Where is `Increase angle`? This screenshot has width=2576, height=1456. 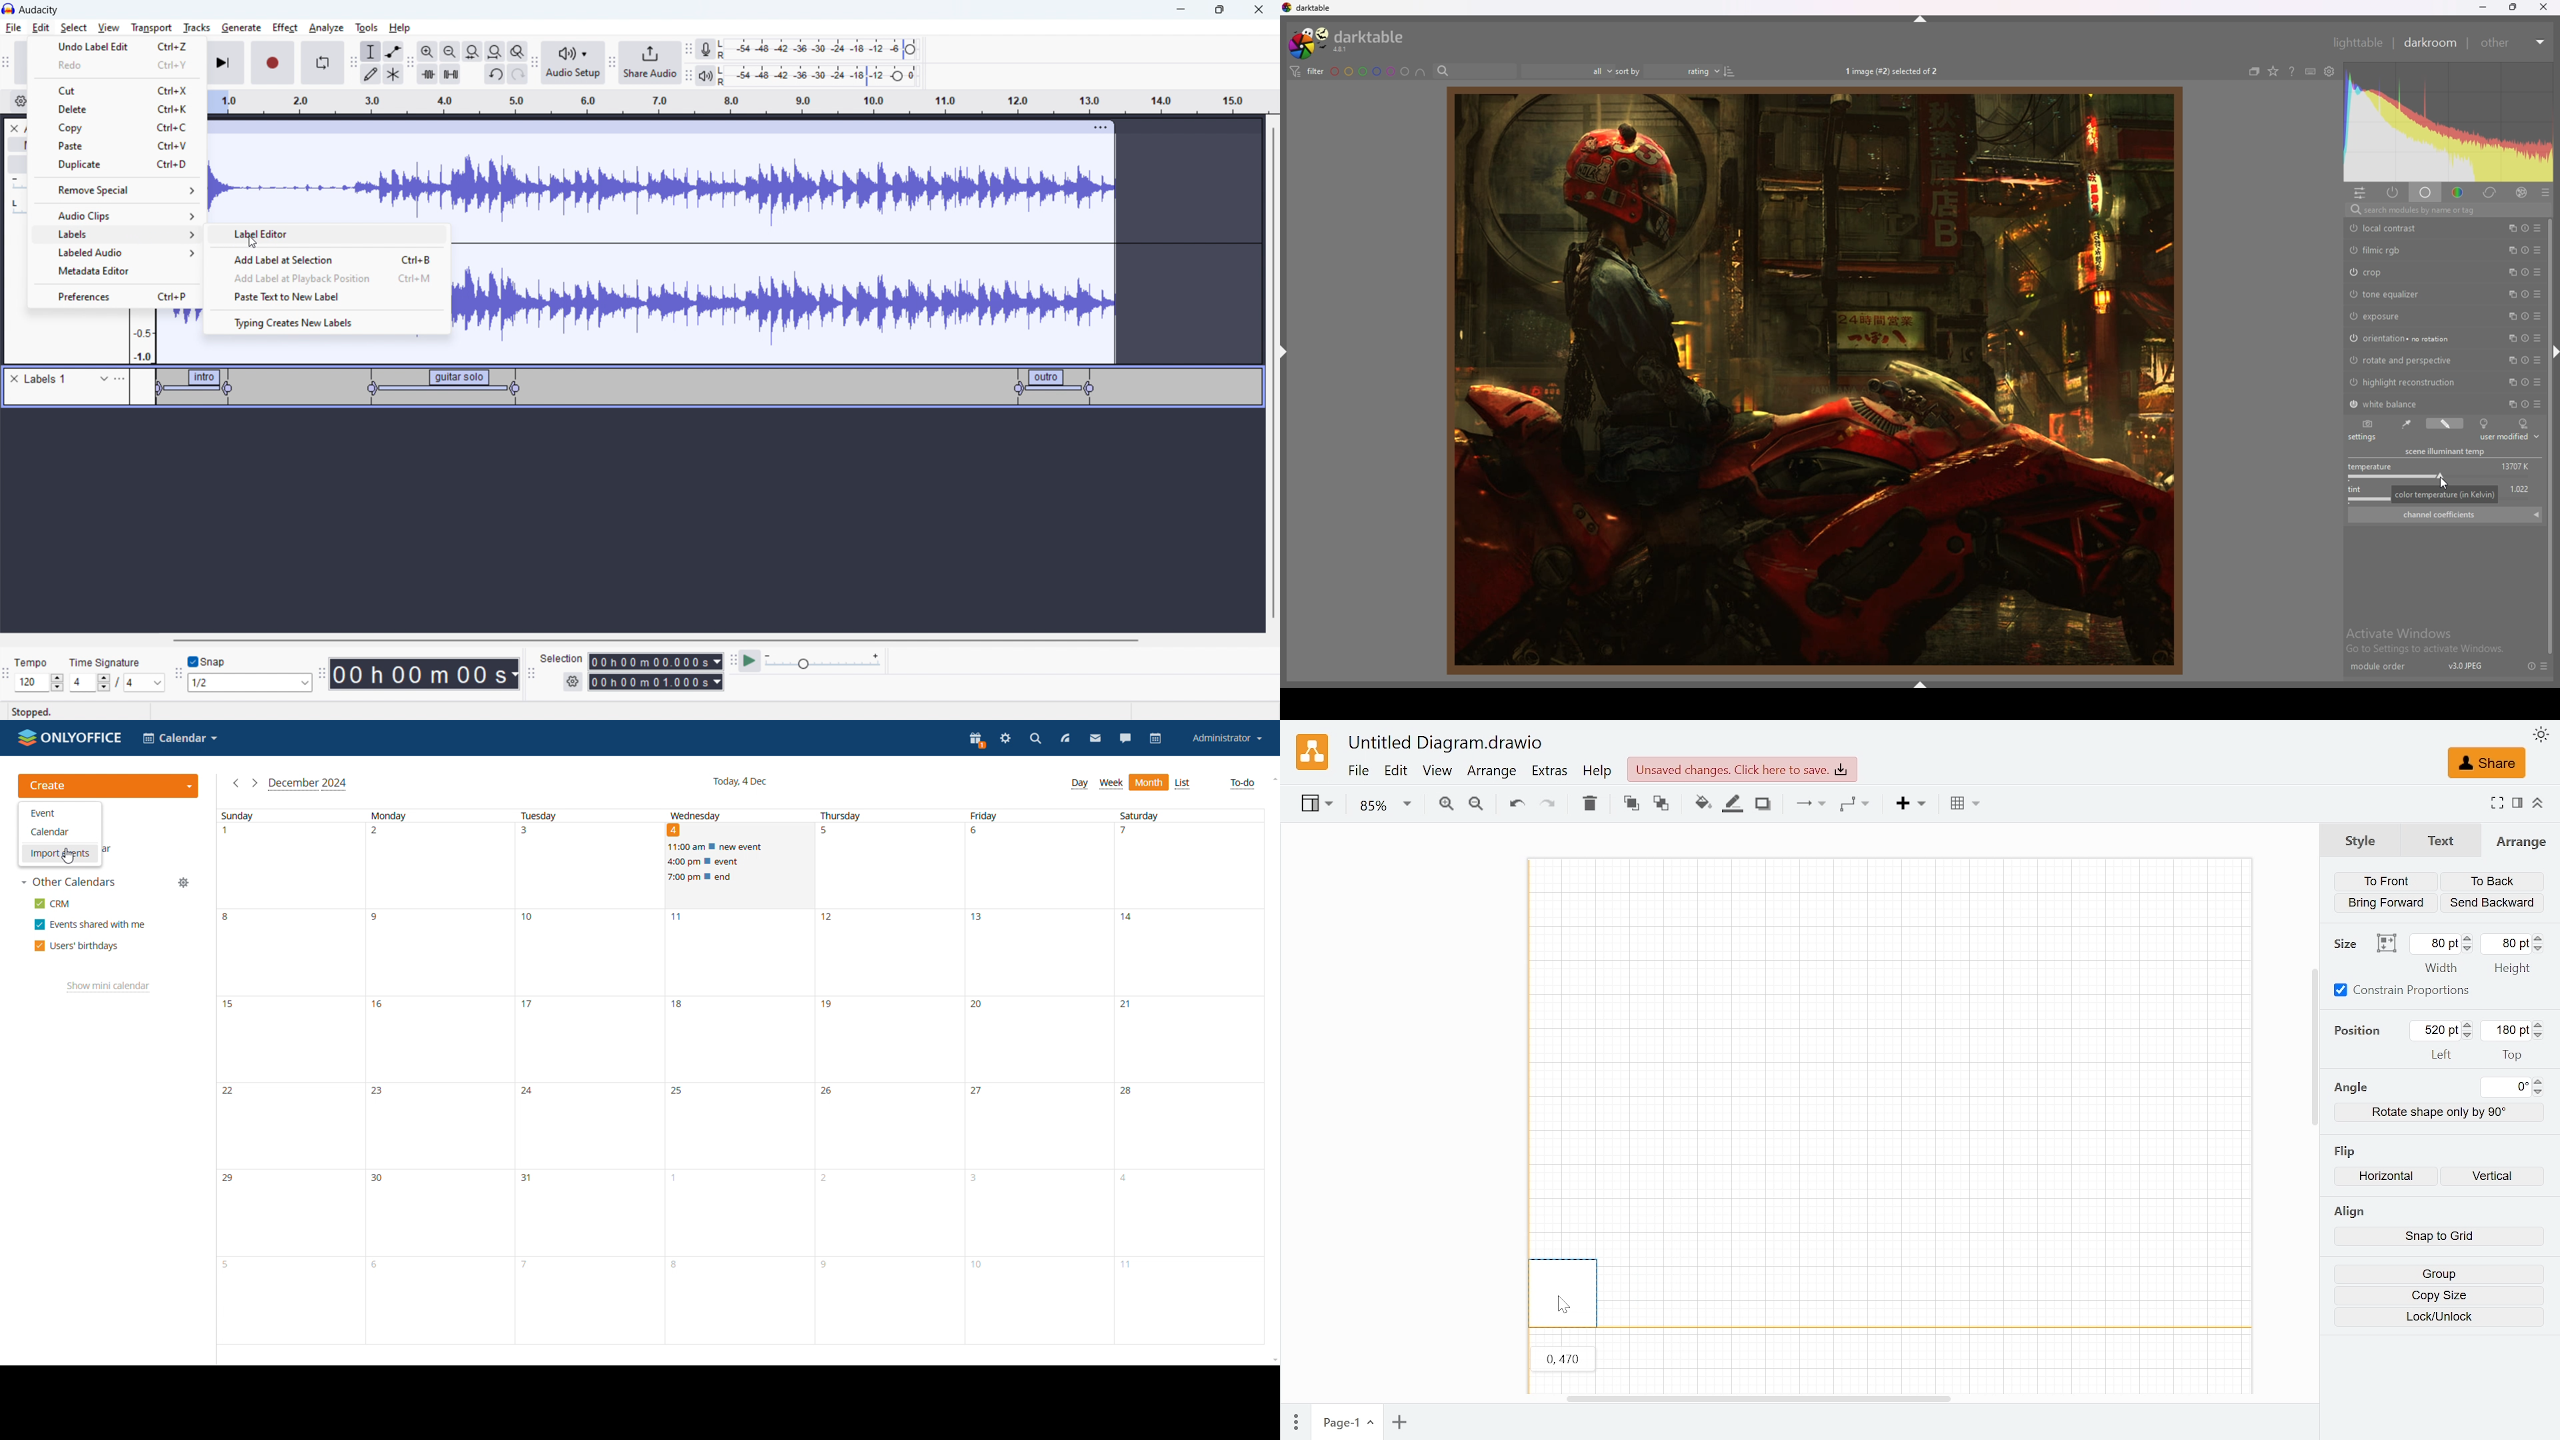 Increase angle is located at coordinates (2540, 1081).